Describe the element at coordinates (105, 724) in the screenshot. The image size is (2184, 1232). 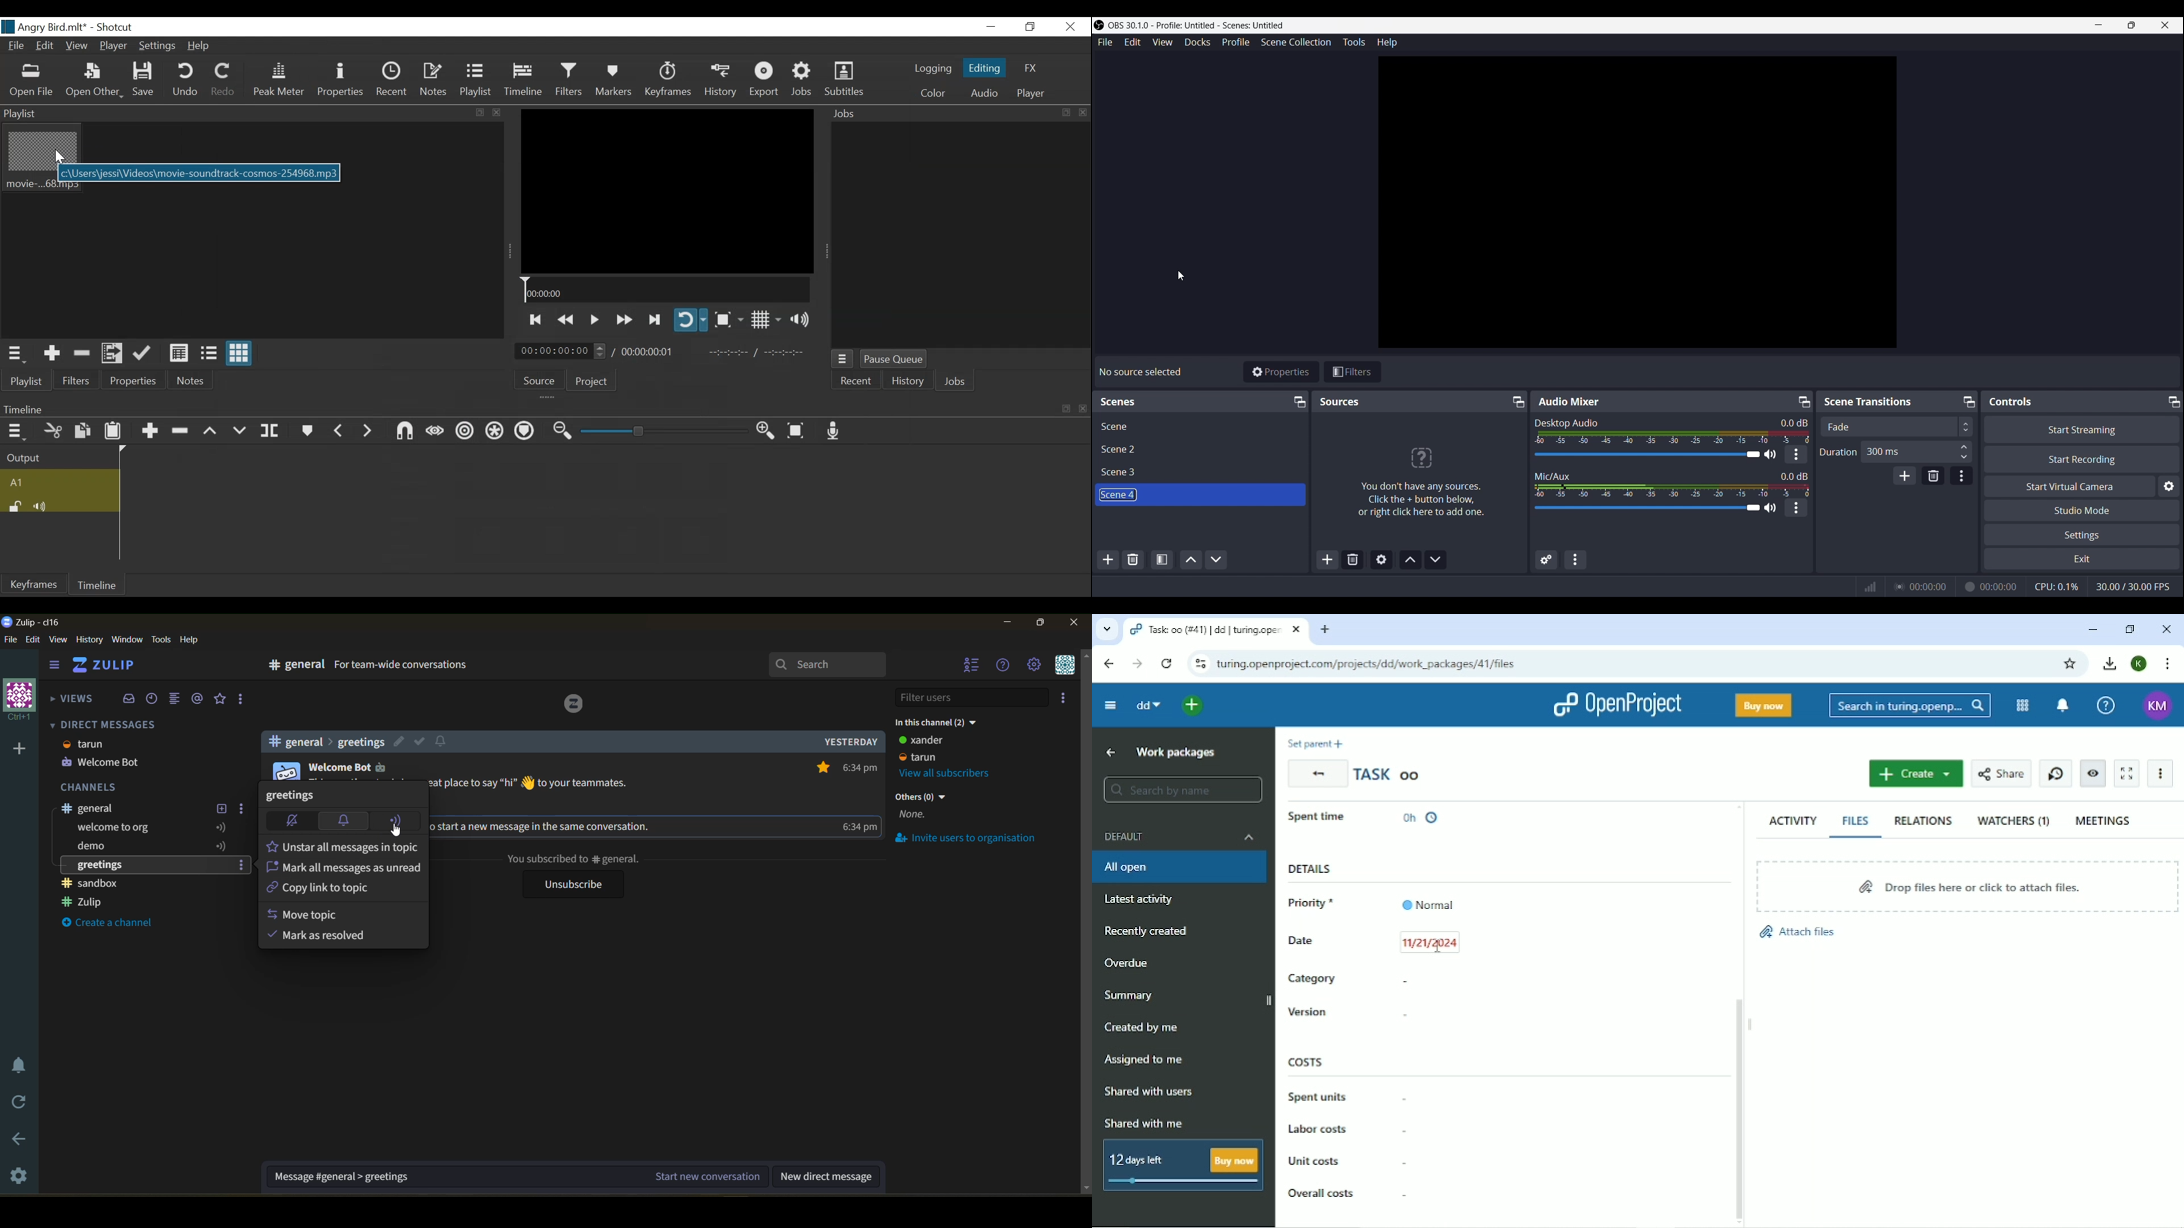
I see `direct messages` at that location.